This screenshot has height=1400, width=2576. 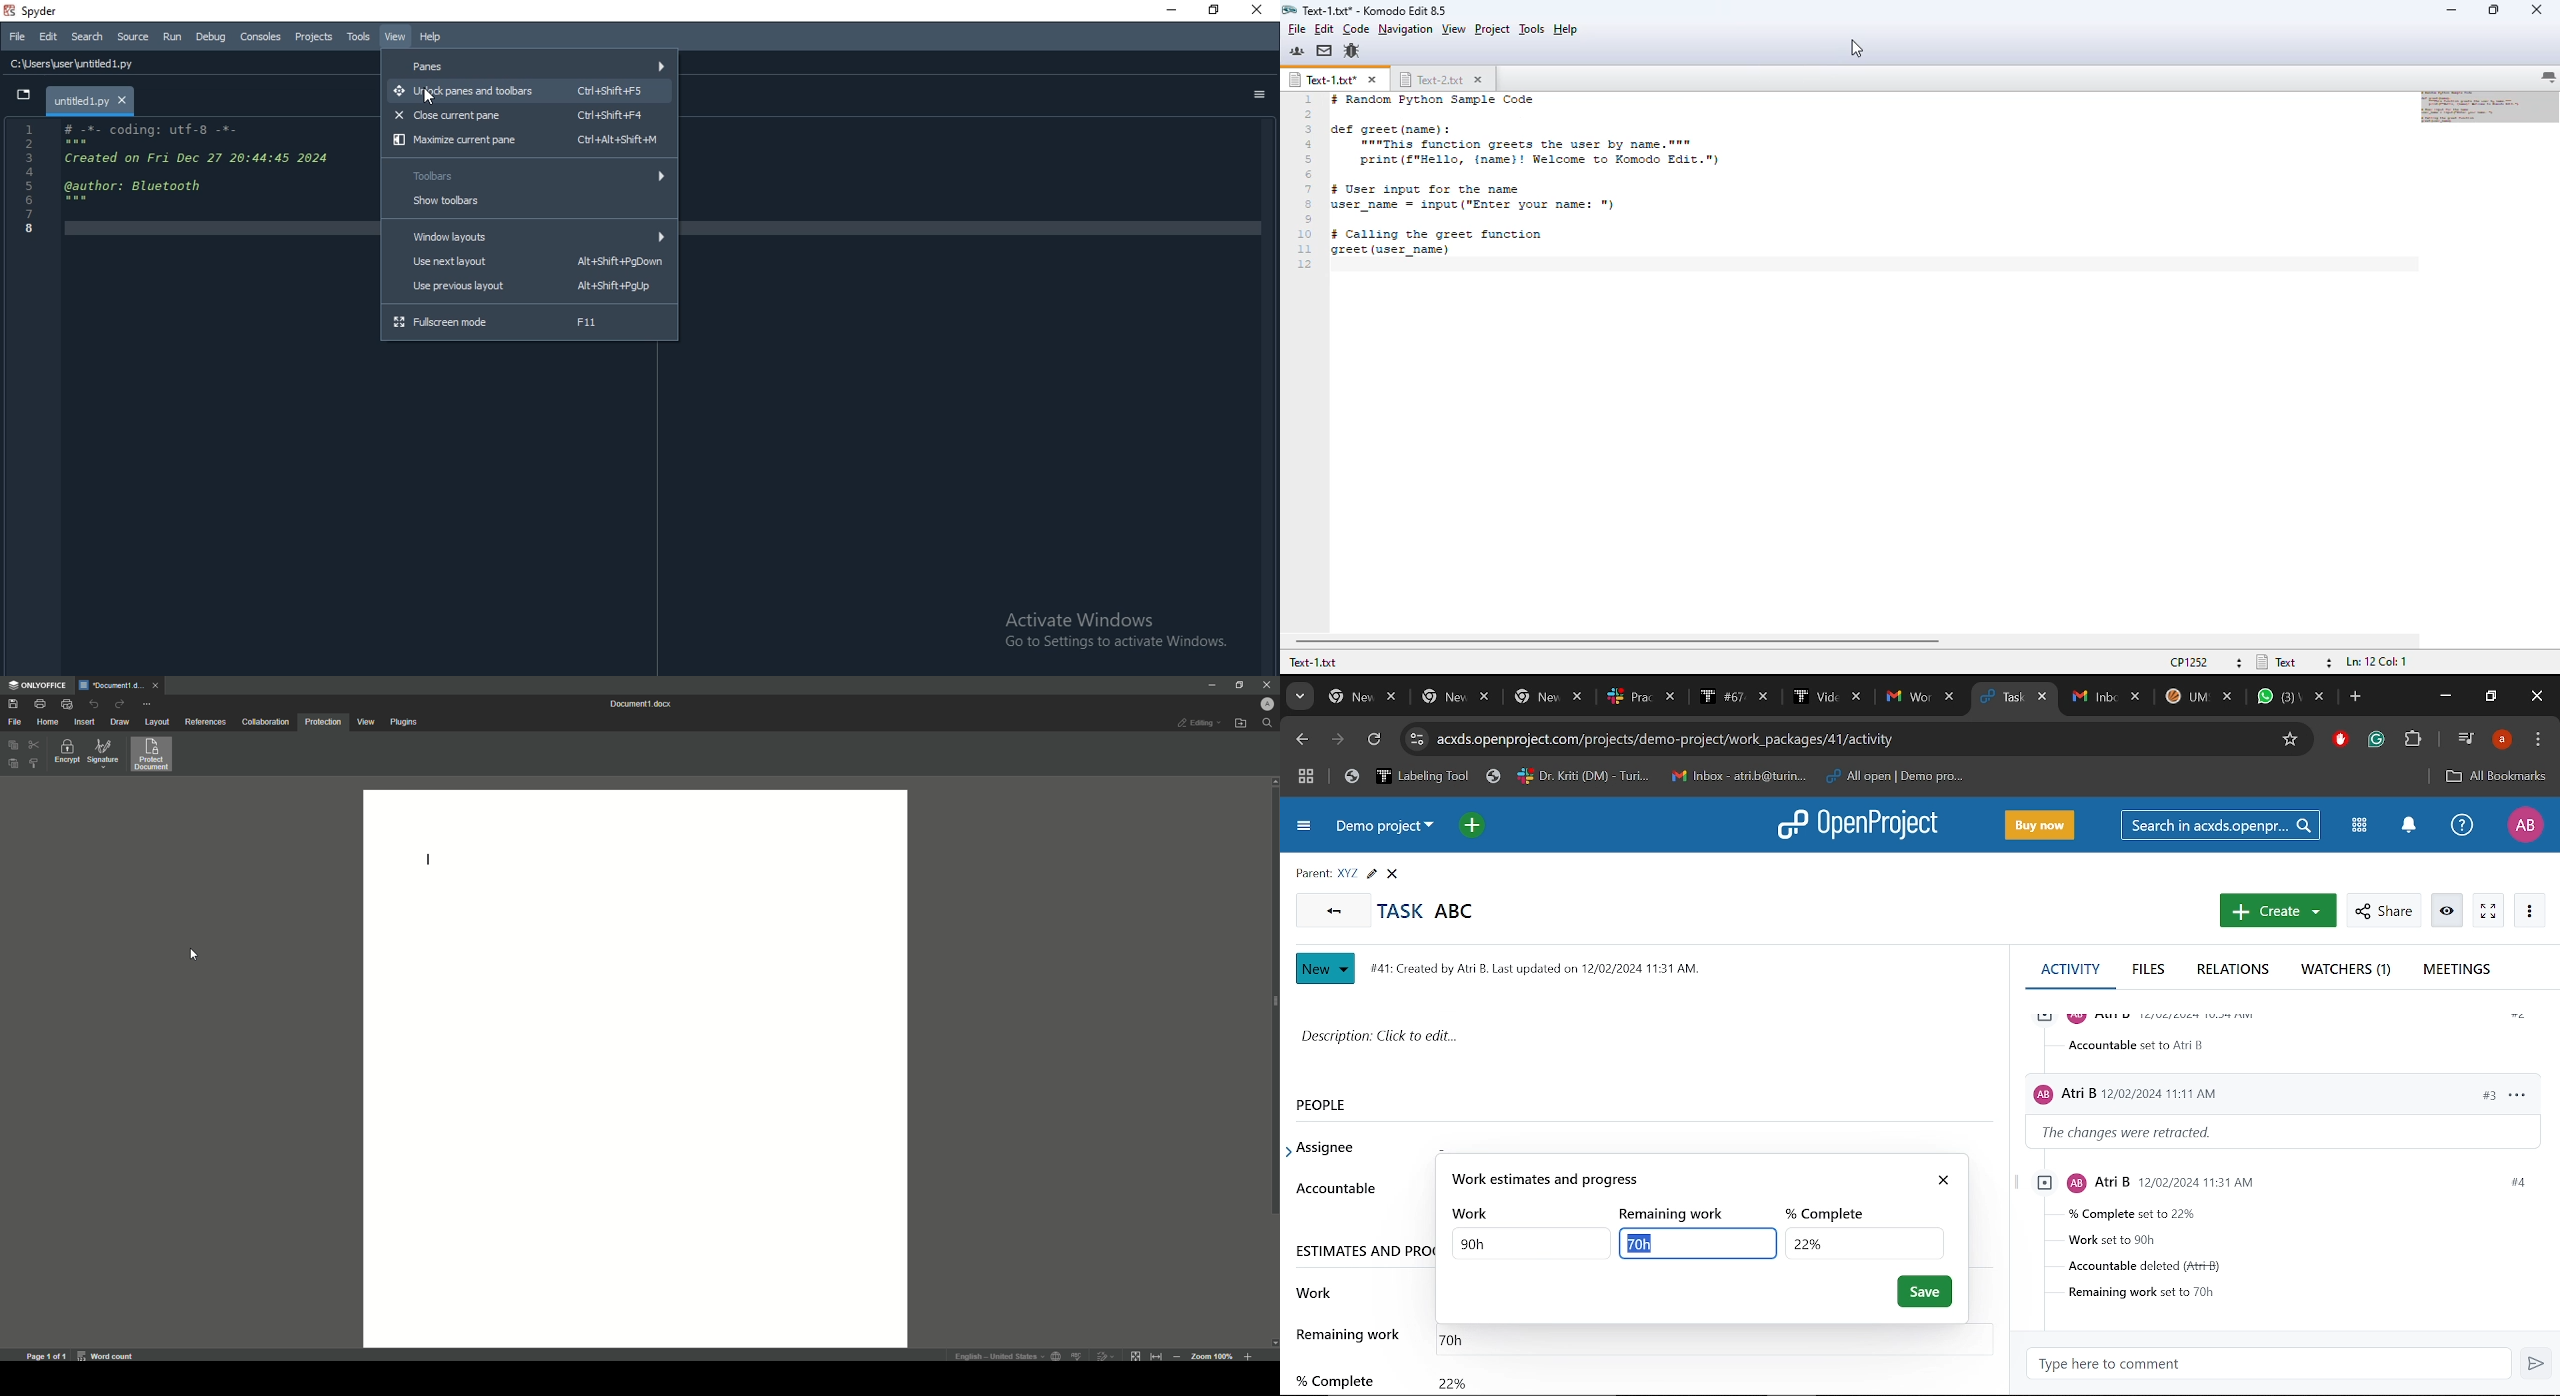 What do you see at coordinates (1471, 825) in the screenshot?
I see `Open quick add menu` at bounding box center [1471, 825].